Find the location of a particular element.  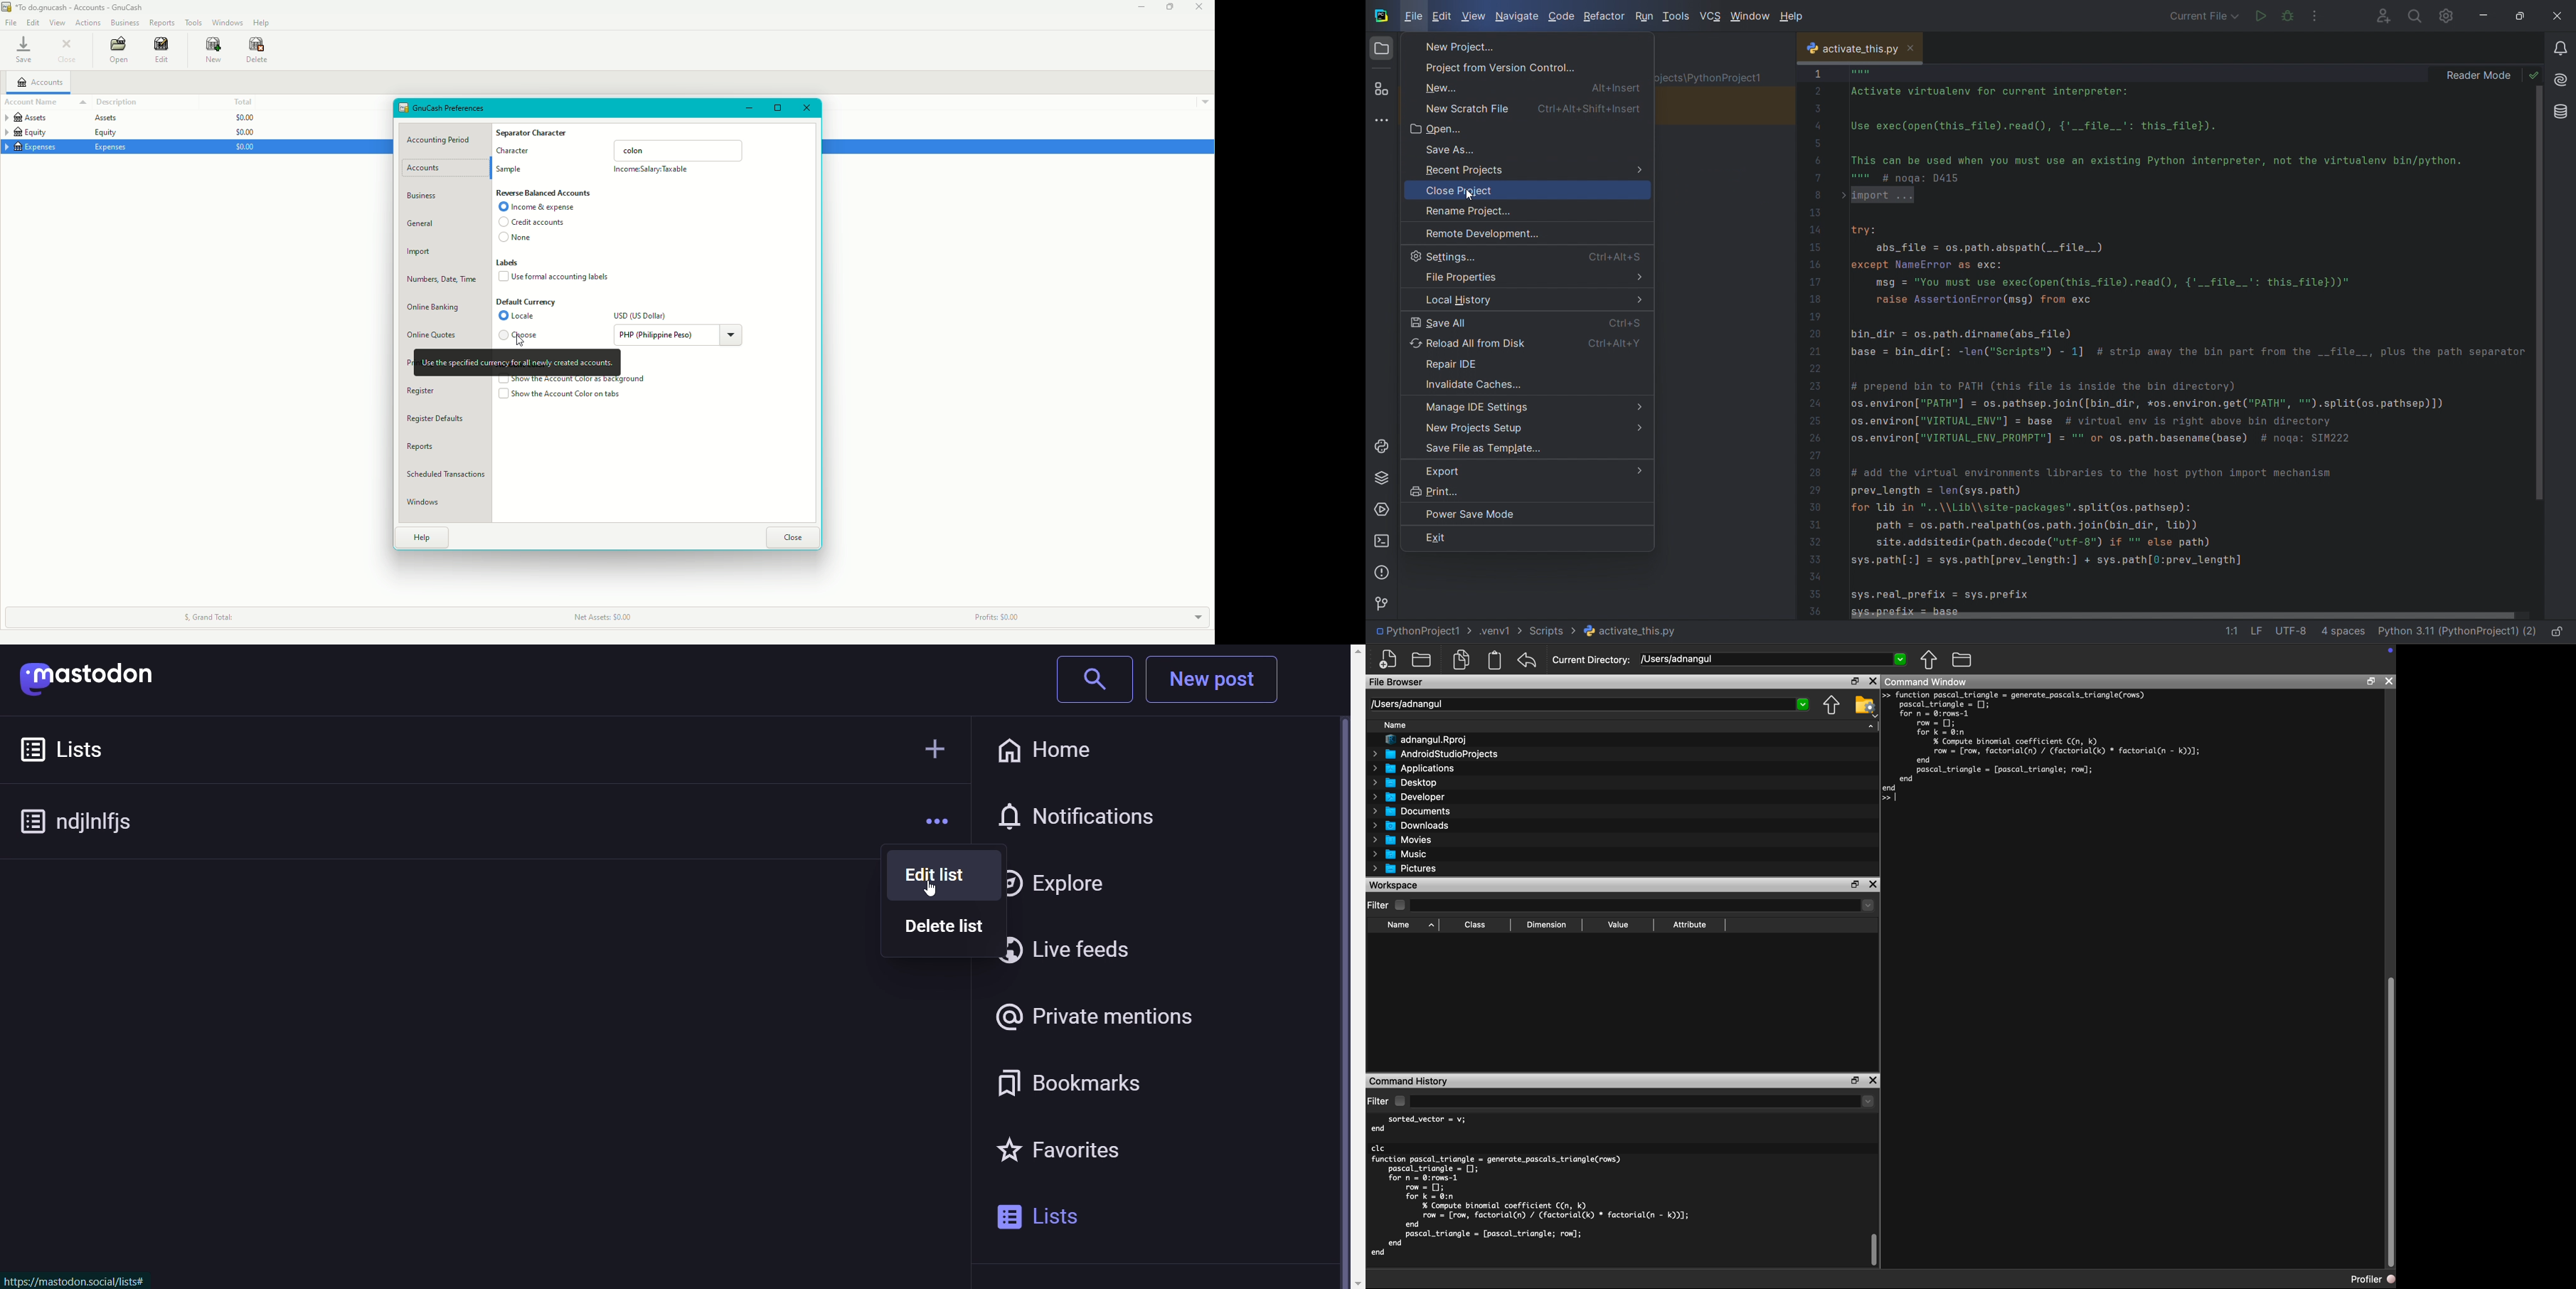

Prompt bar is located at coordinates (516, 362).